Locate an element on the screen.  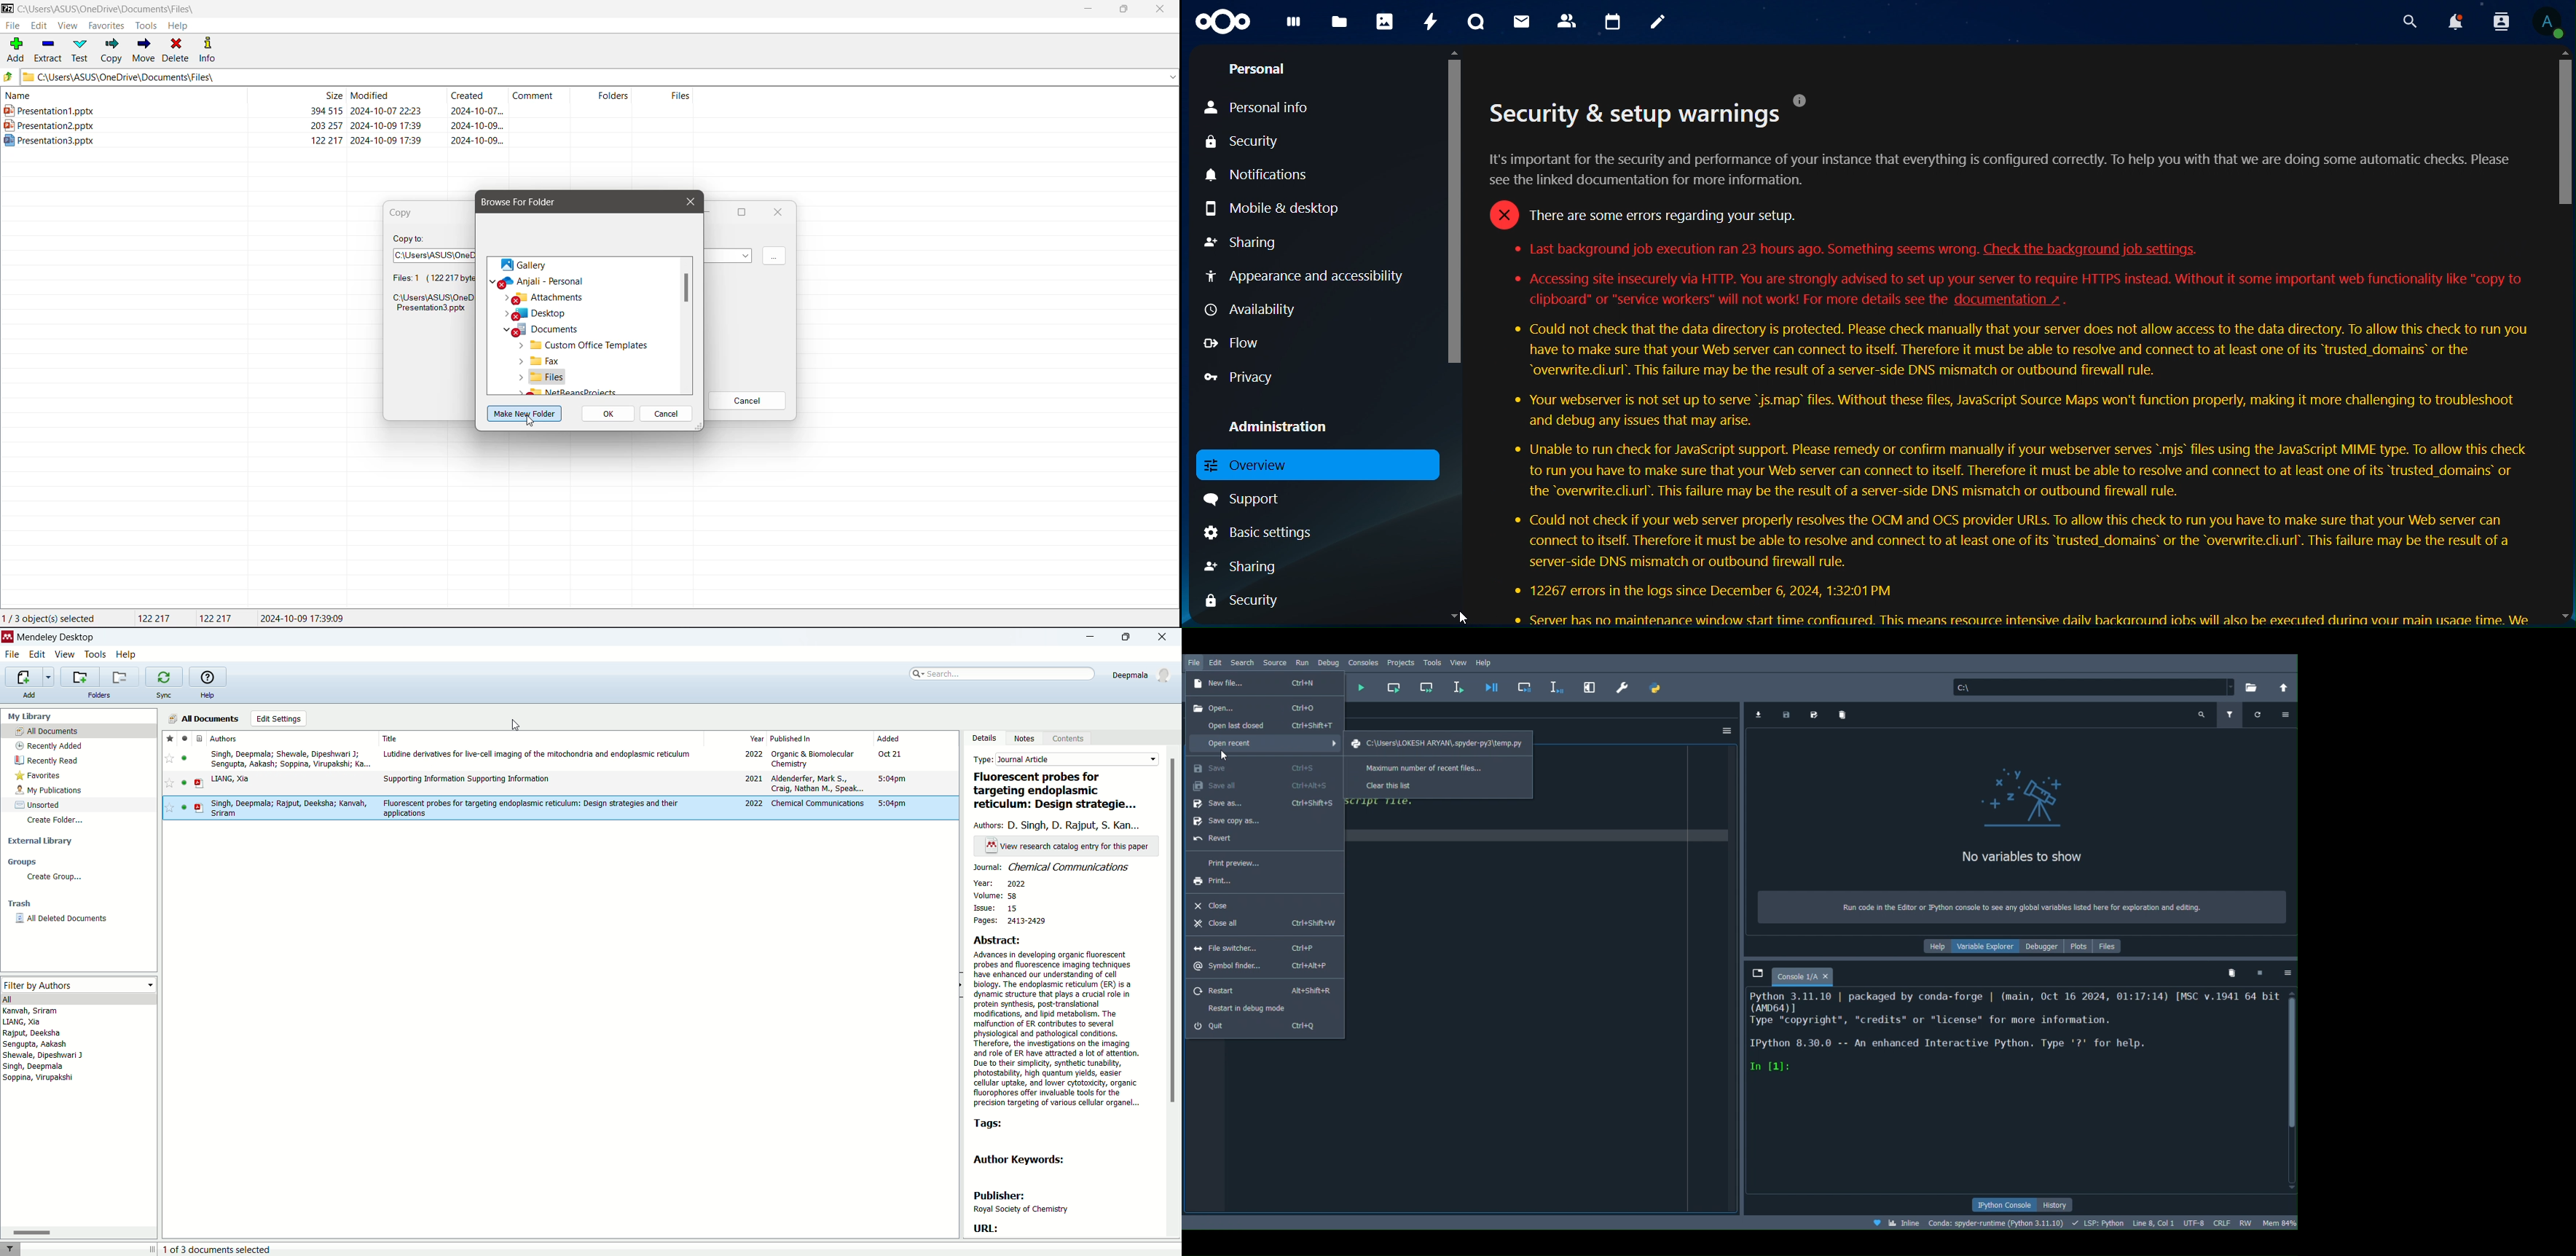
Cursor position is located at coordinates (2153, 1222).